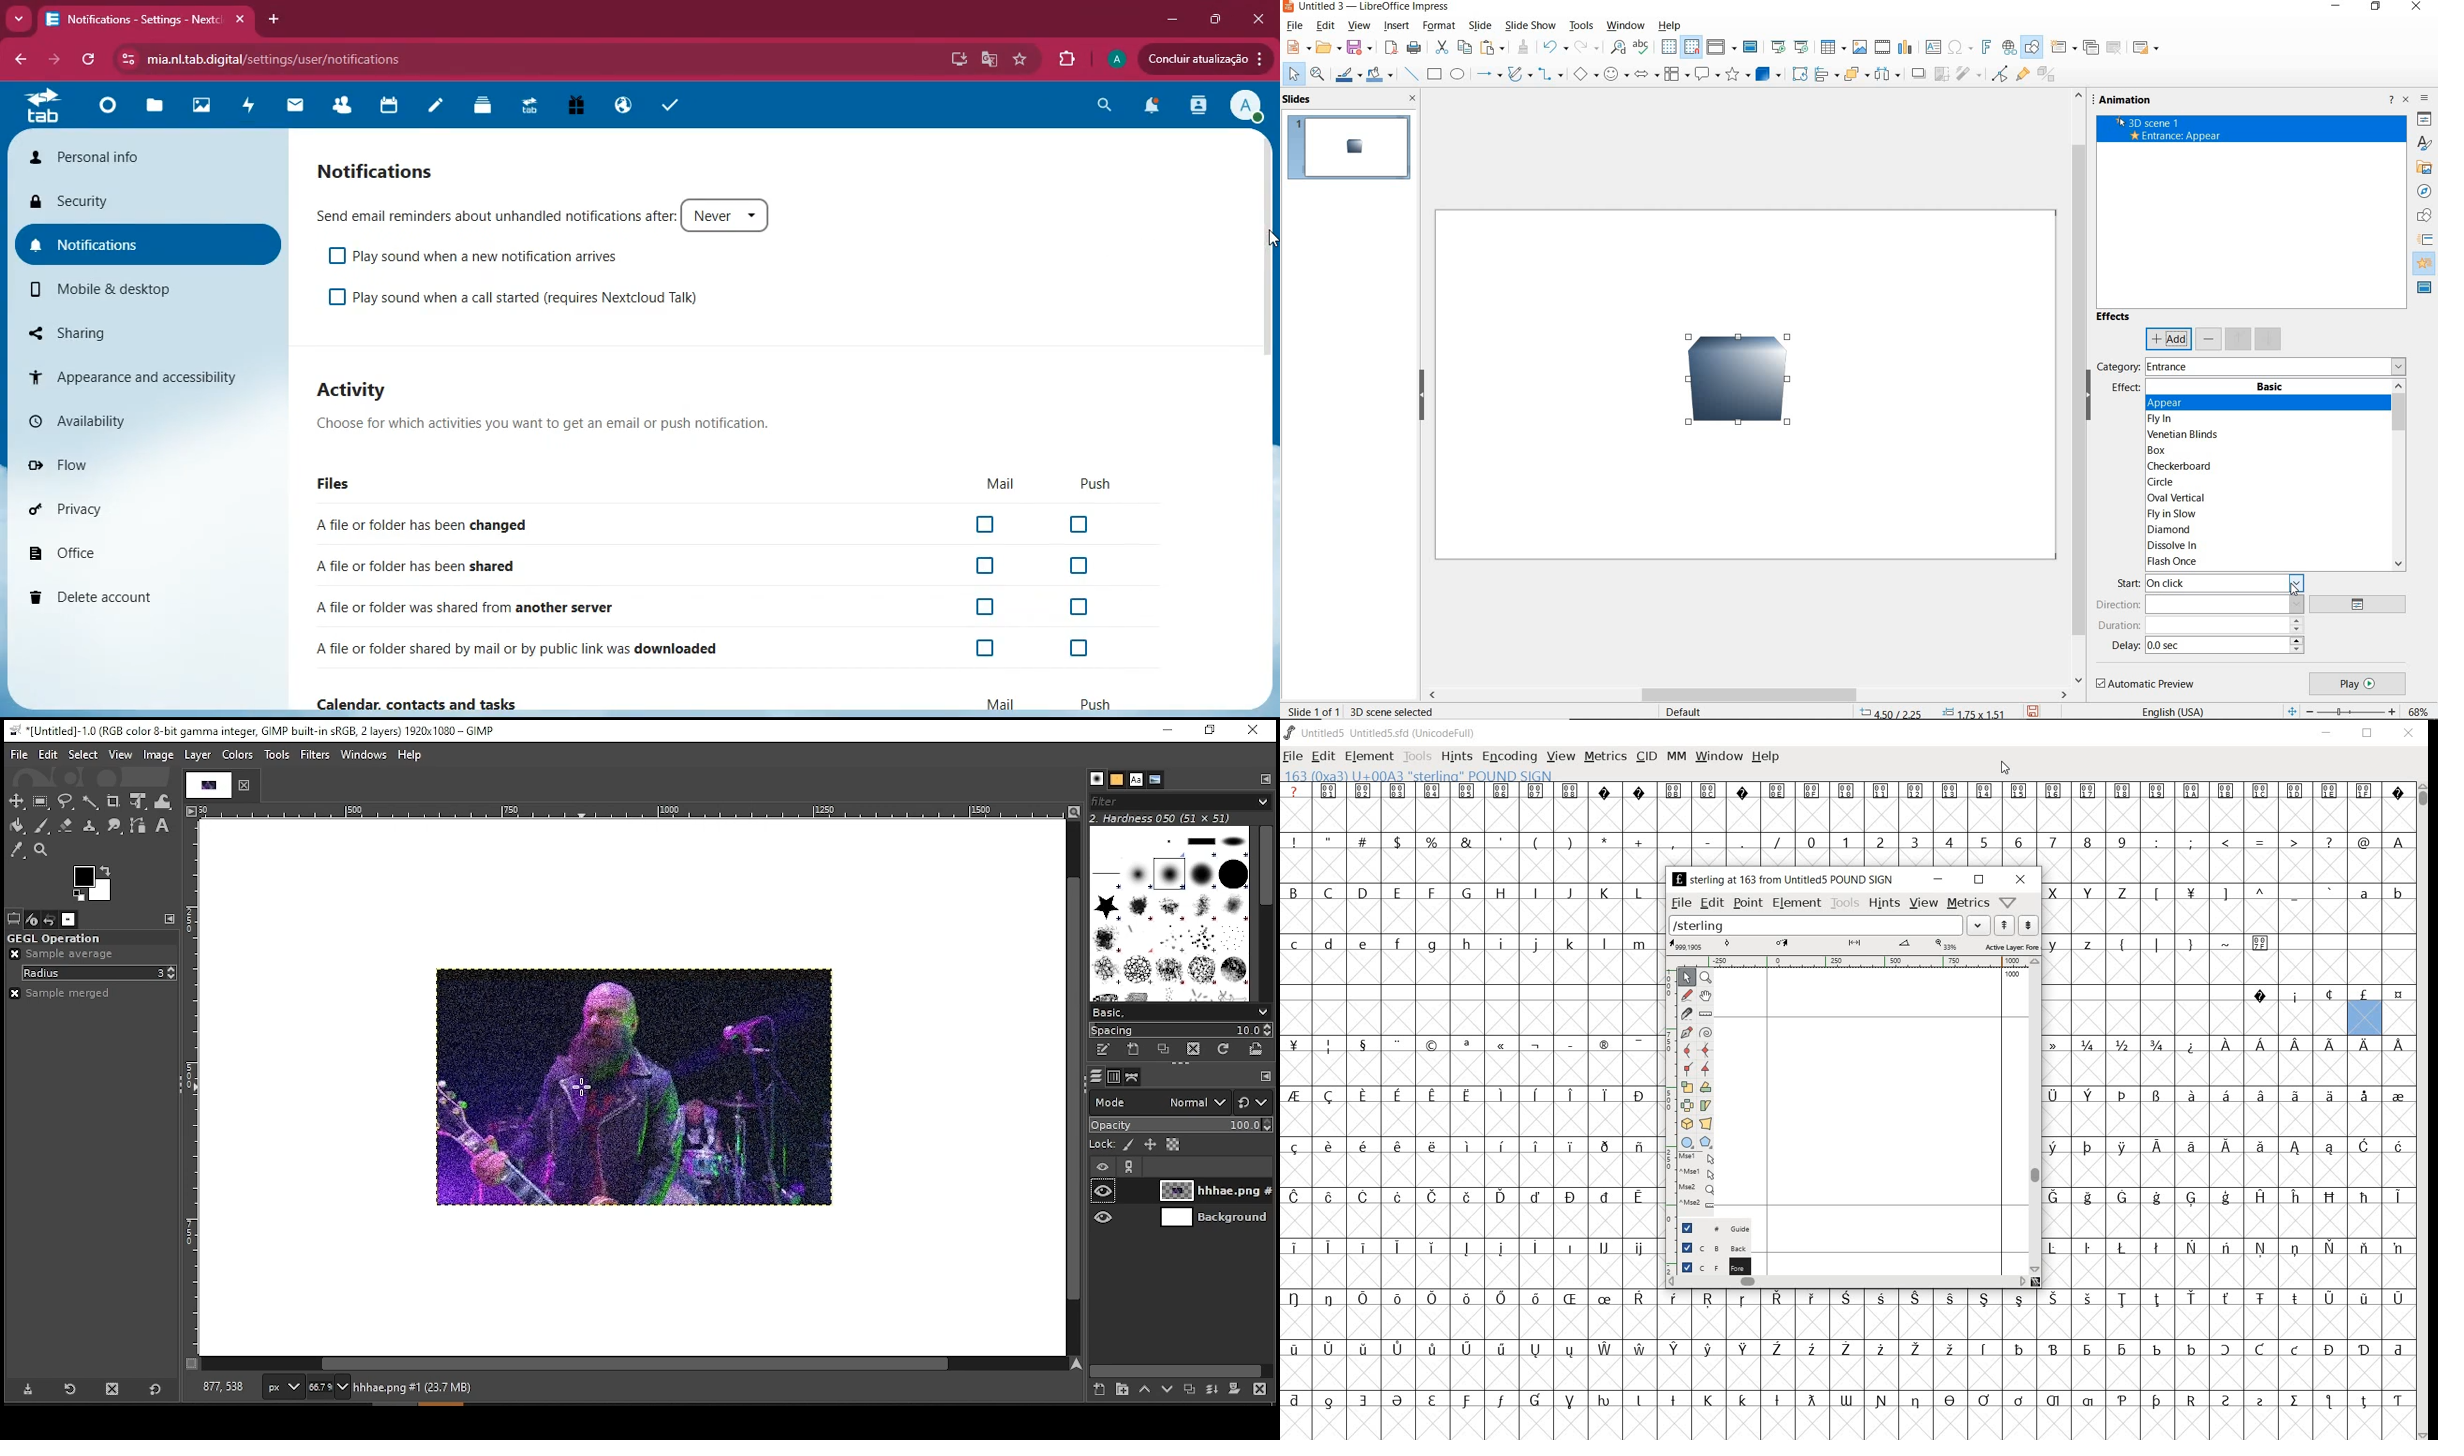 This screenshot has height=1456, width=2464. I want to click on Send email reminders, so click(547, 217).